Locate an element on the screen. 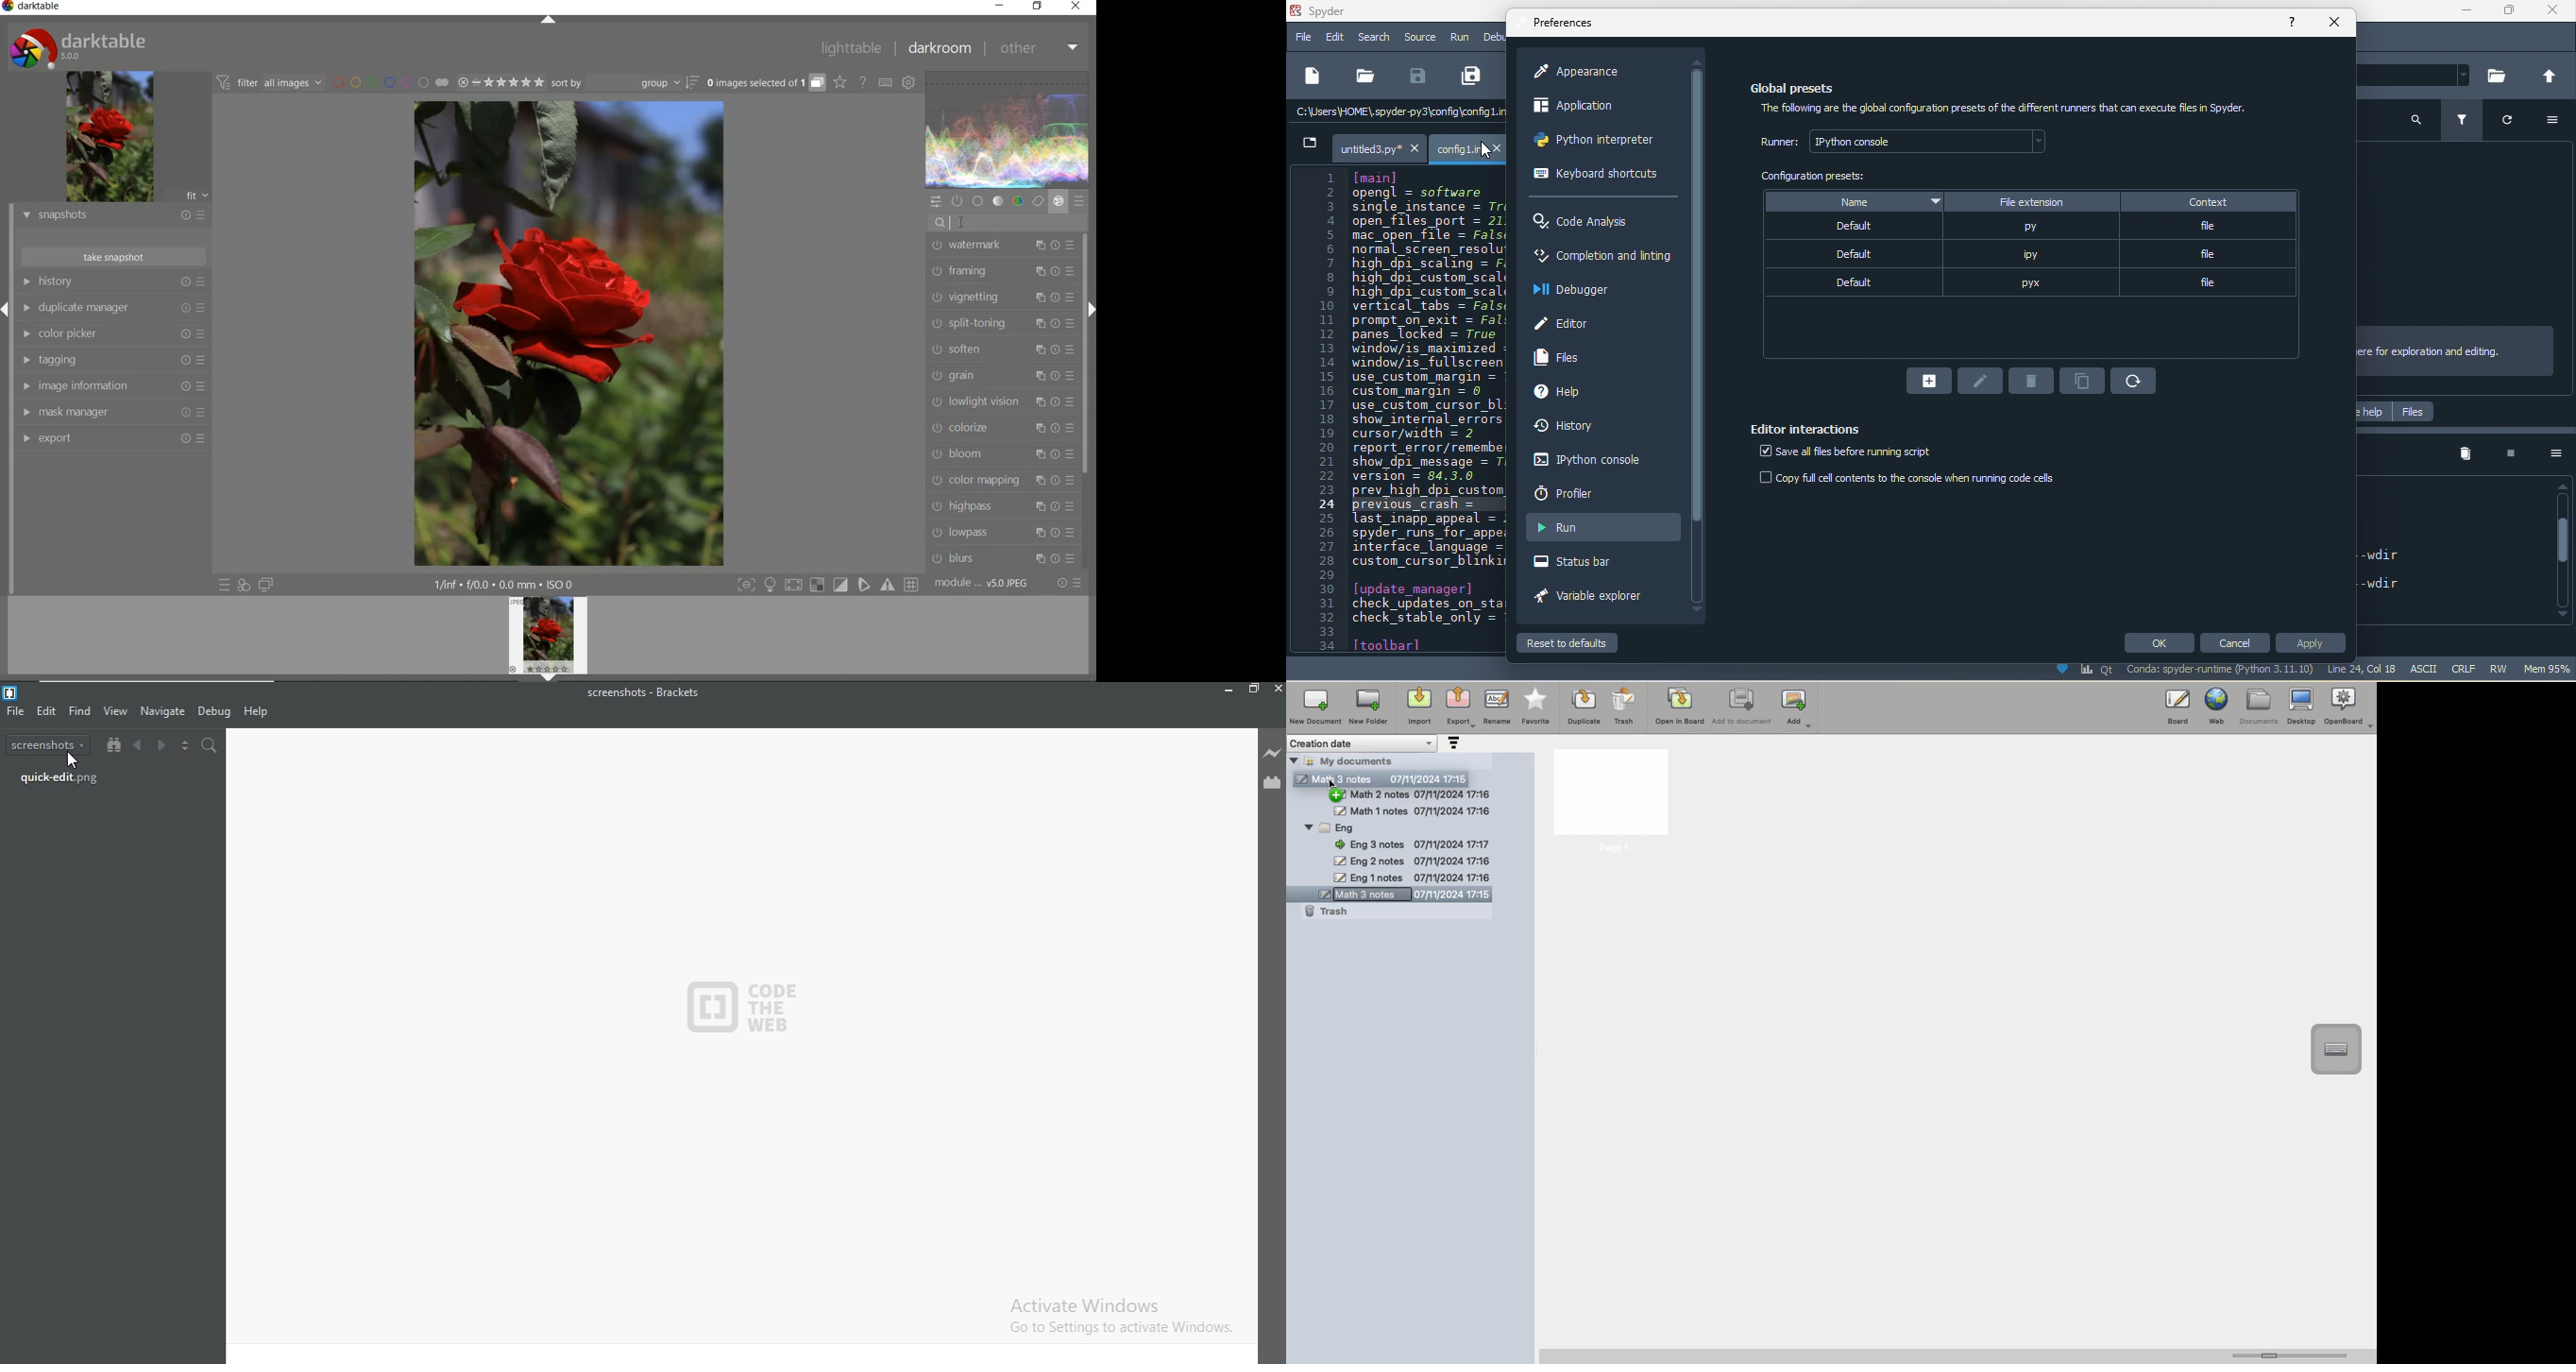 Image resolution: width=2576 pixels, height=1372 pixels. 1/inf*f/0.0 mm*ISO 0 is located at coordinates (509, 584).